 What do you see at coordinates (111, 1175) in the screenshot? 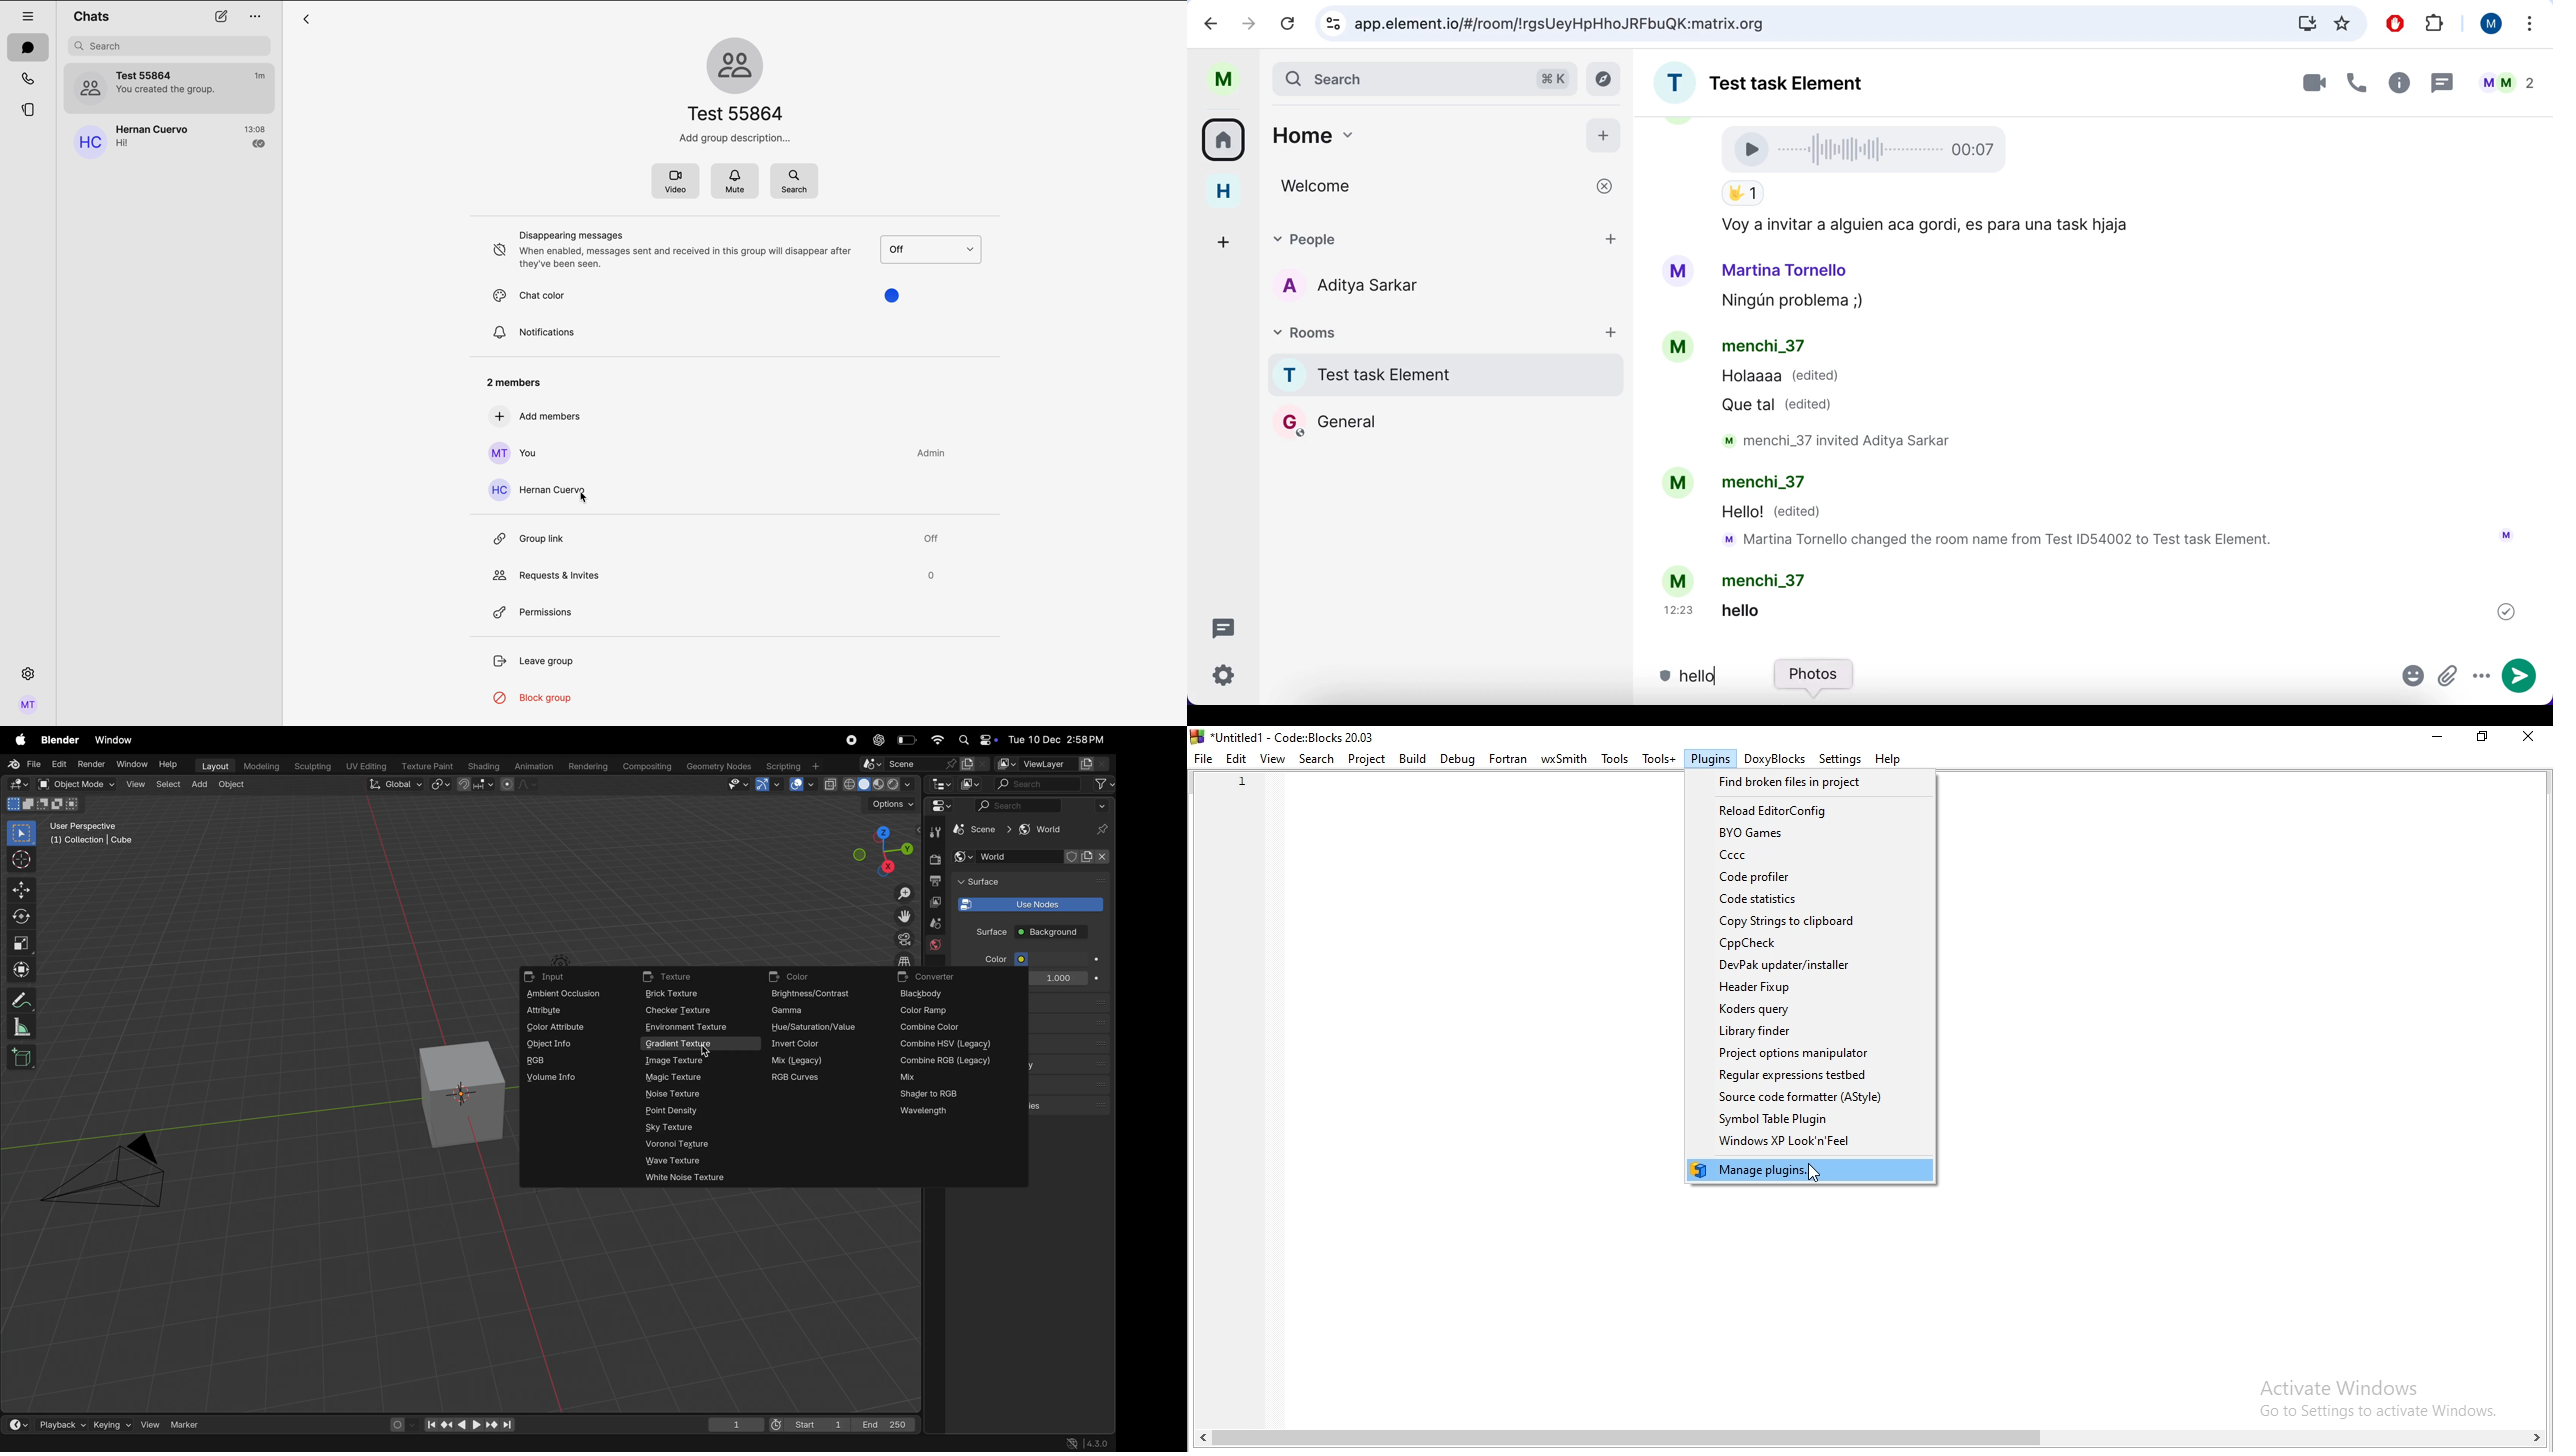
I see `camera` at bounding box center [111, 1175].